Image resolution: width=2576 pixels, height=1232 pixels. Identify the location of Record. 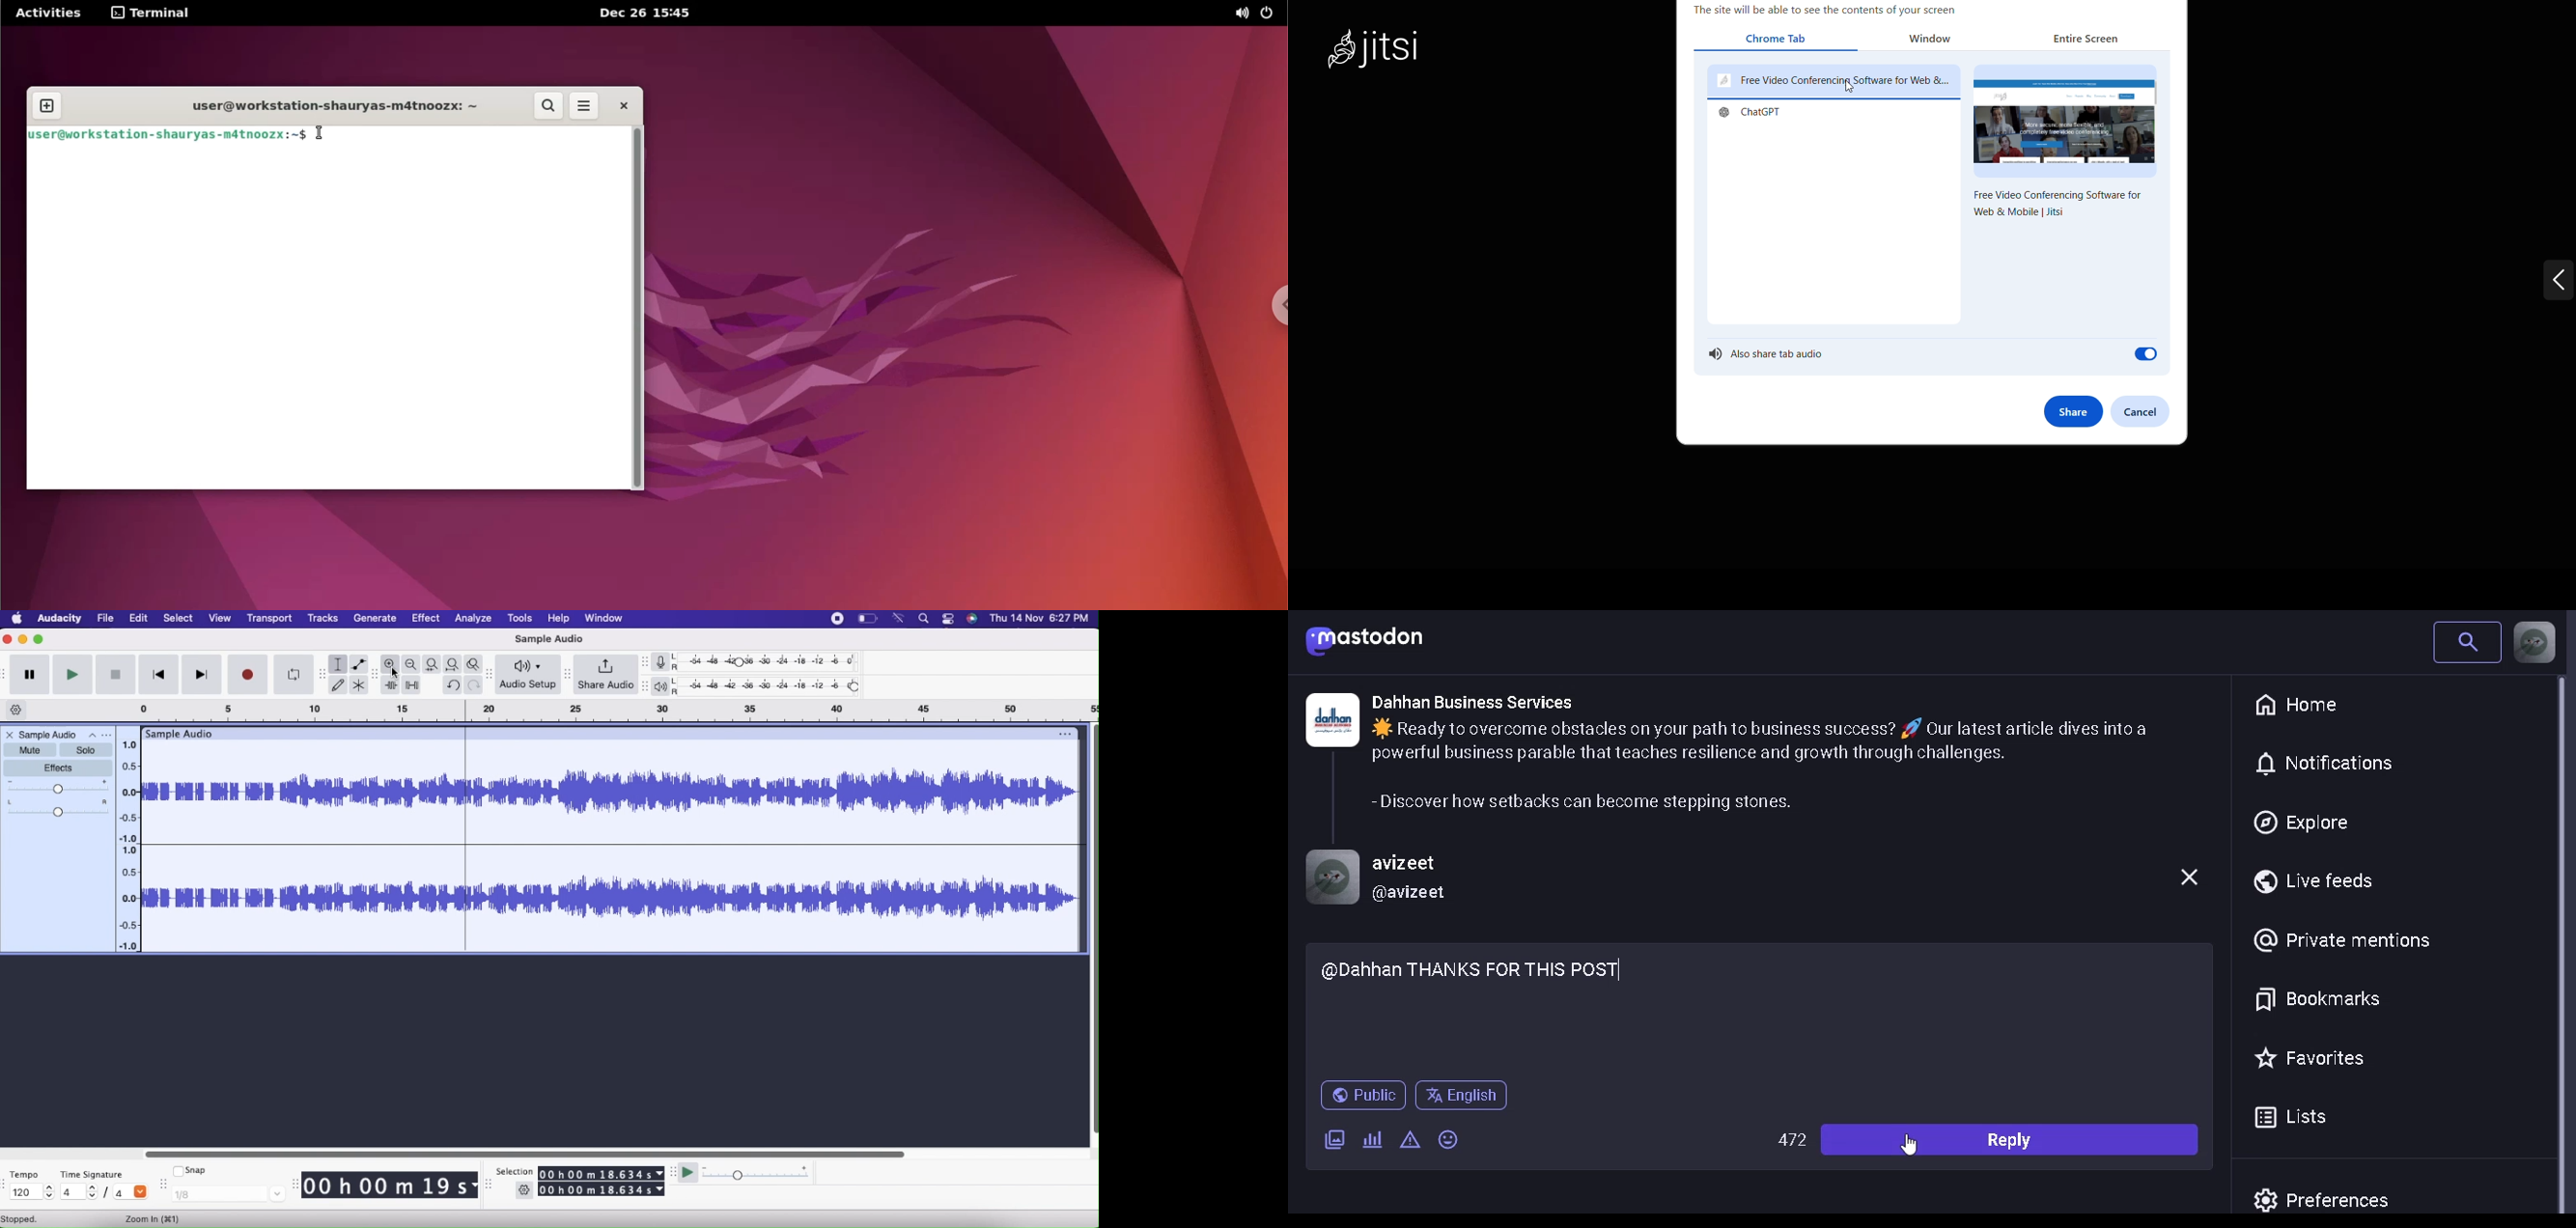
(247, 674).